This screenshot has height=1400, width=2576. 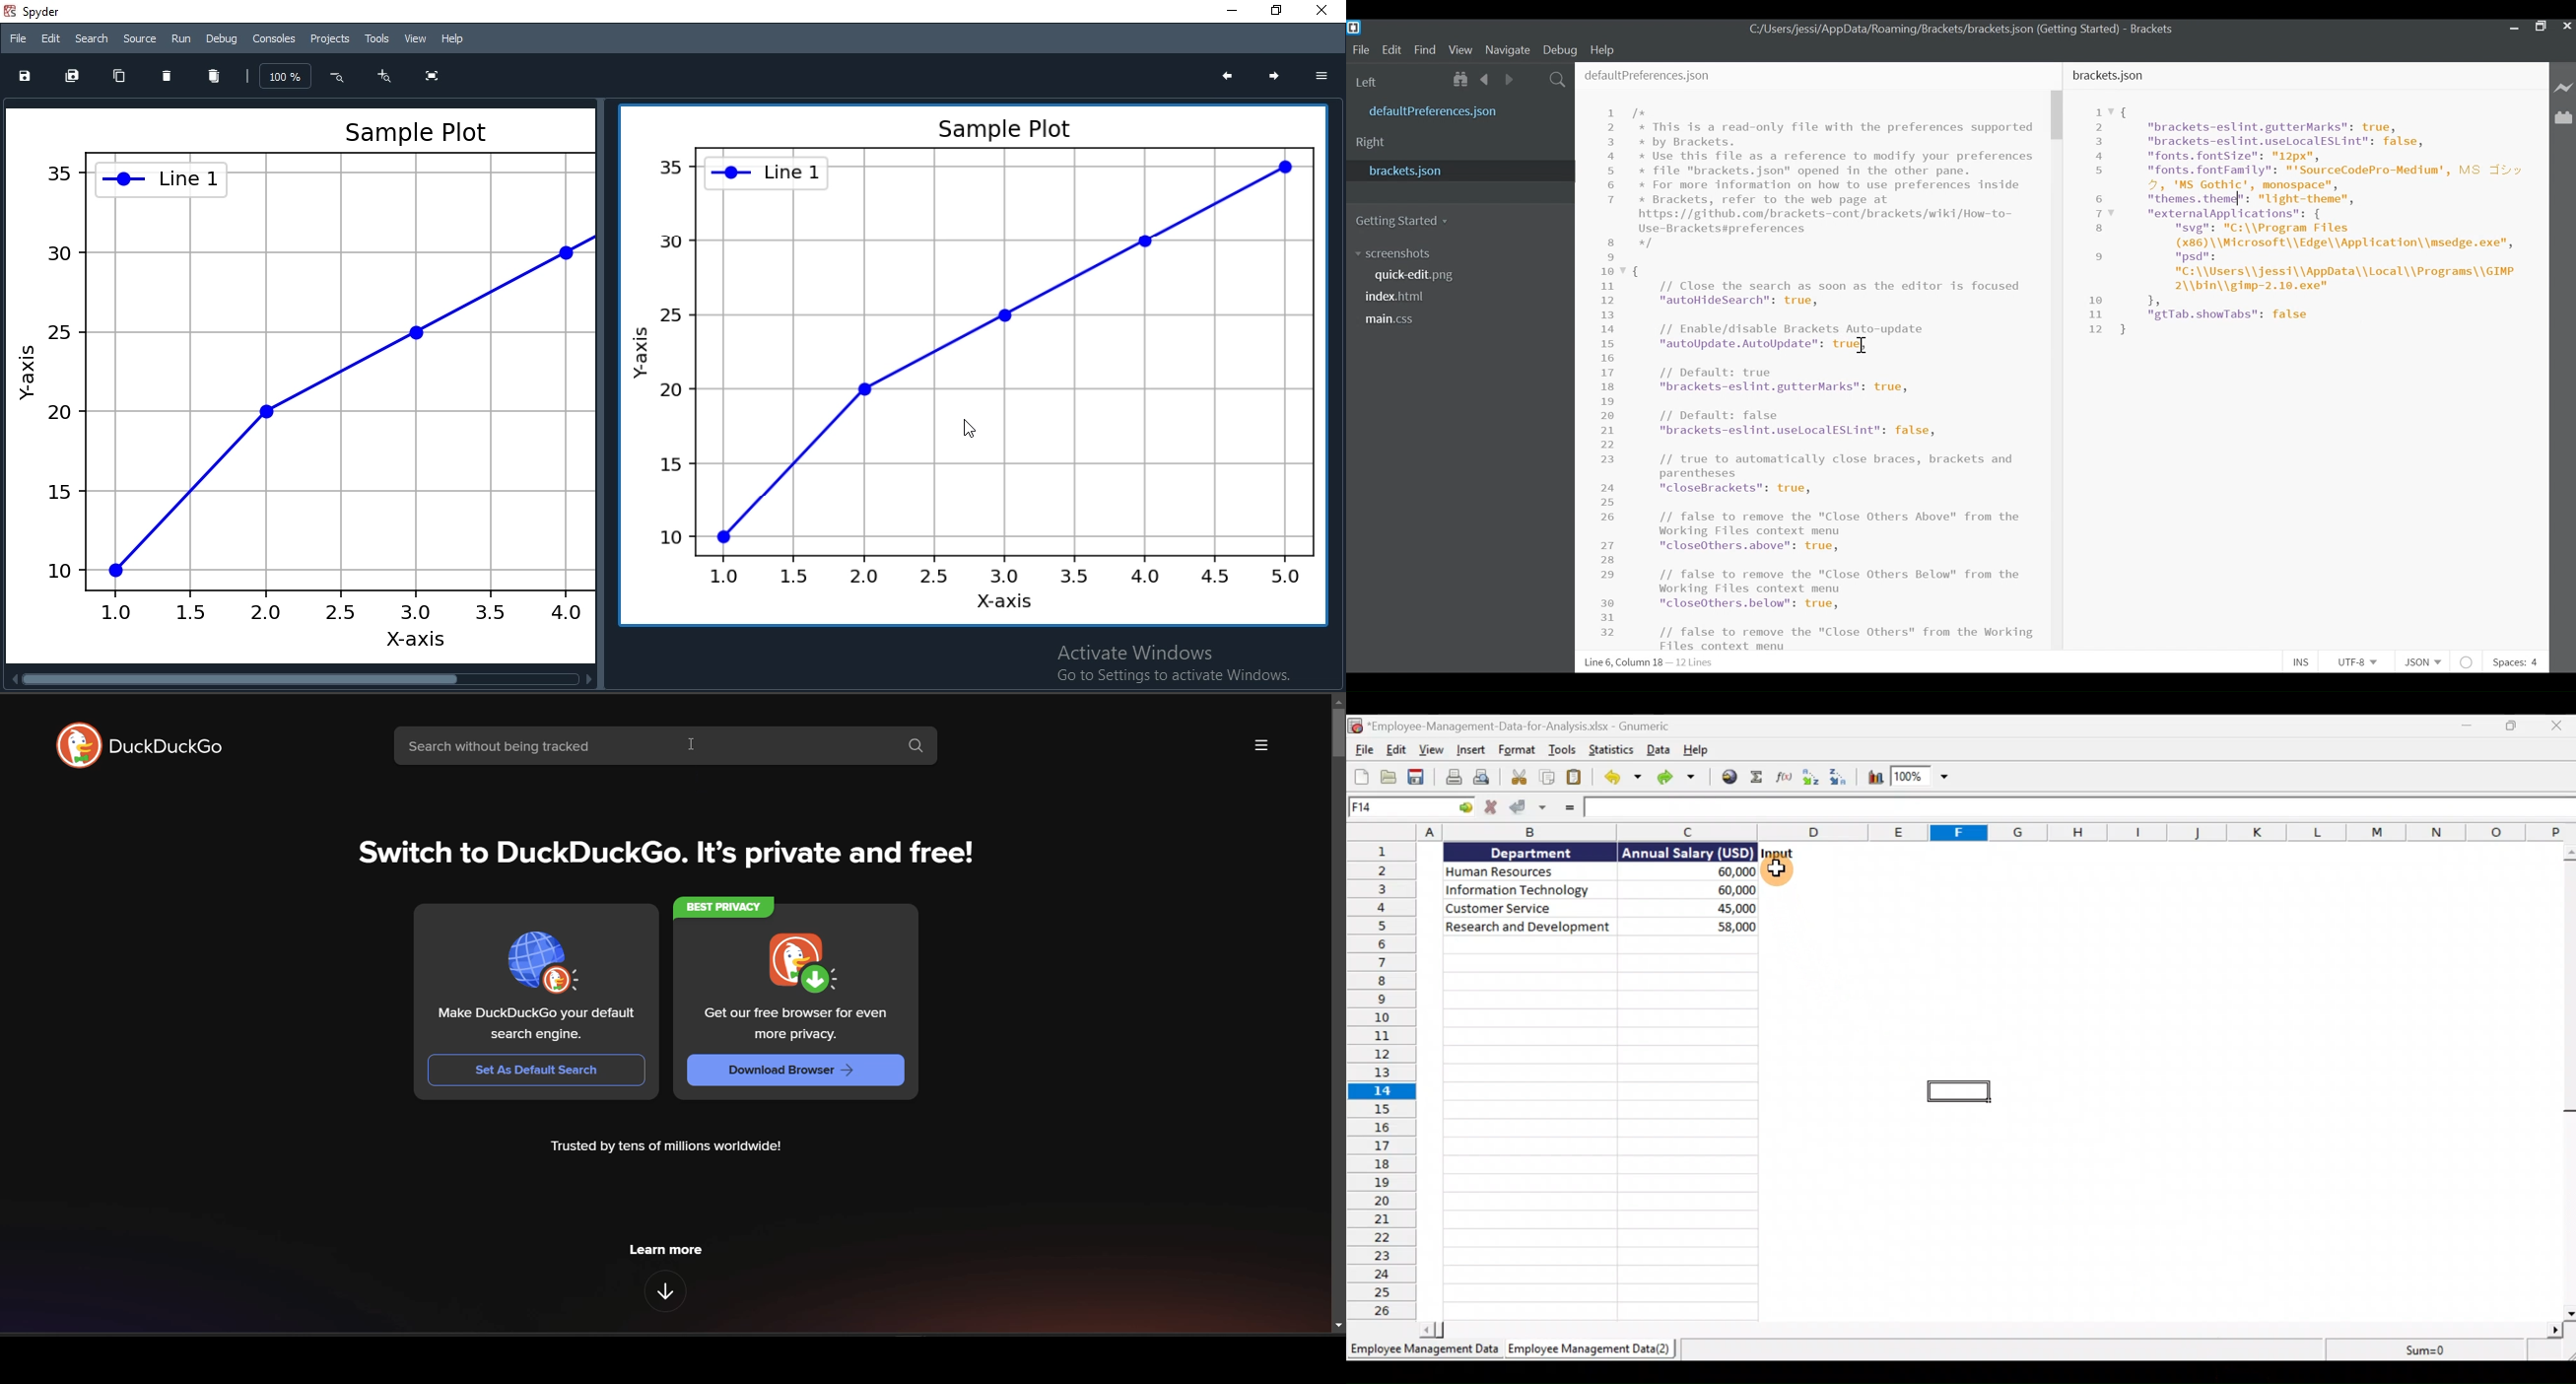 What do you see at coordinates (91, 38) in the screenshot?
I see `Search` at bounding box center [91, 38].